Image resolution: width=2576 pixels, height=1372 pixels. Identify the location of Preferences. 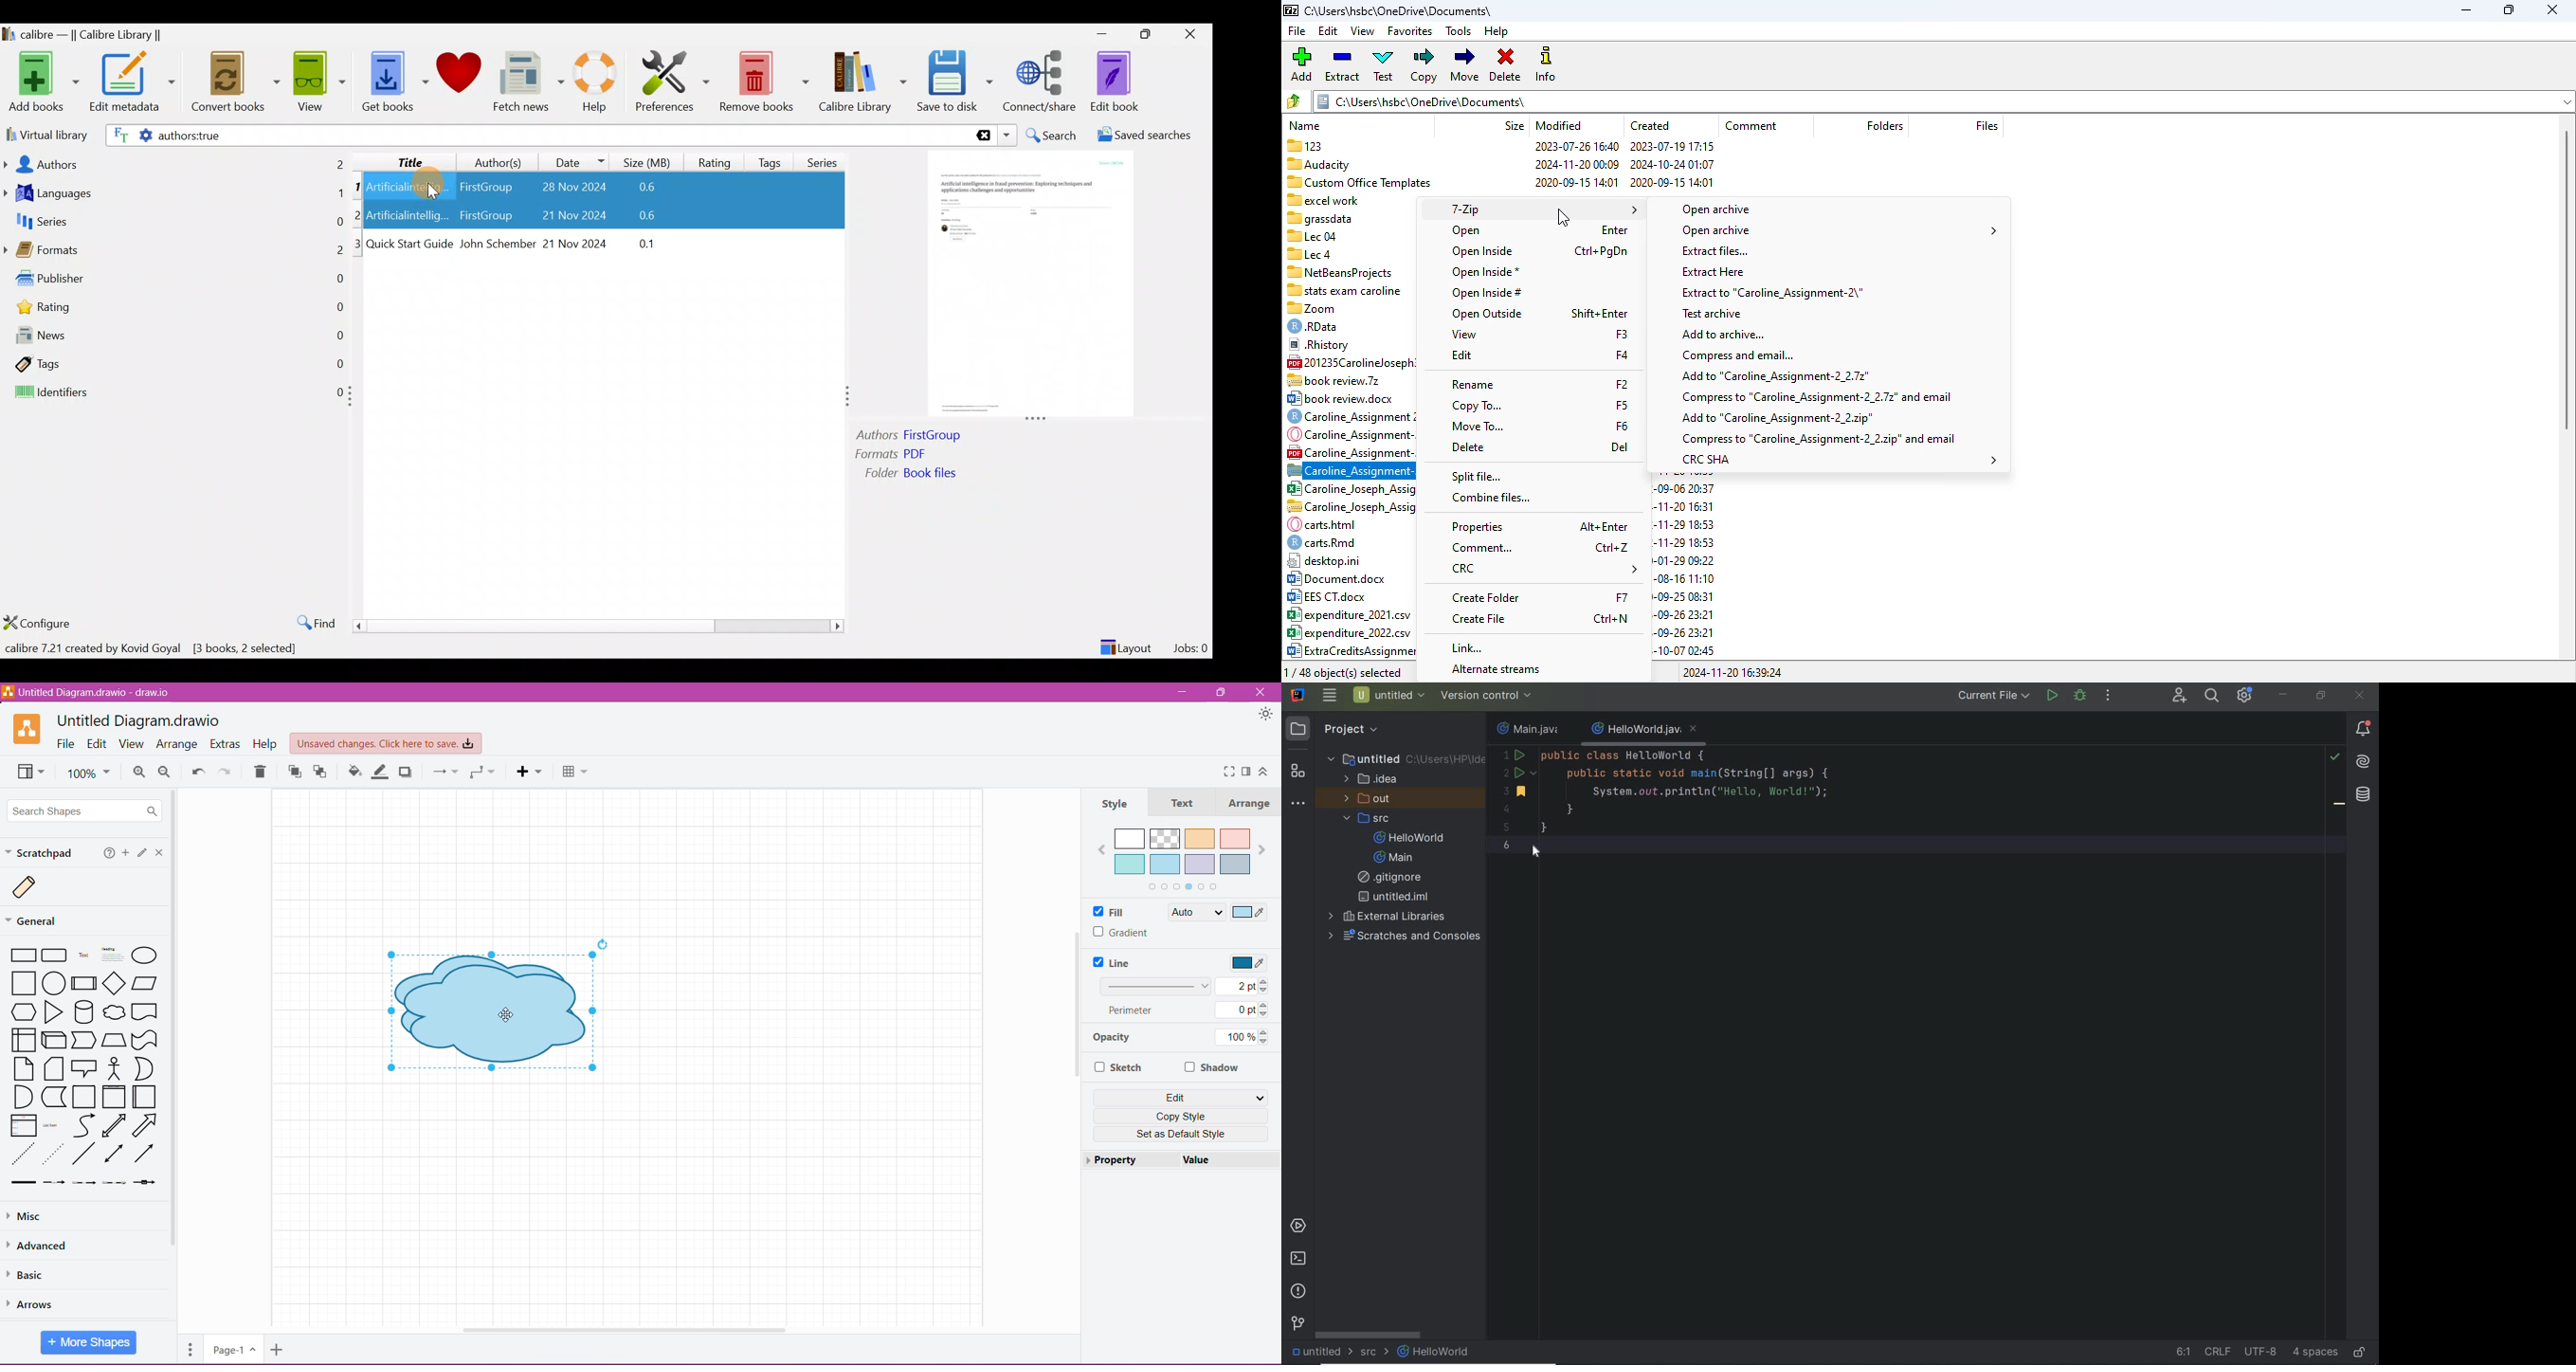
(672, 80).